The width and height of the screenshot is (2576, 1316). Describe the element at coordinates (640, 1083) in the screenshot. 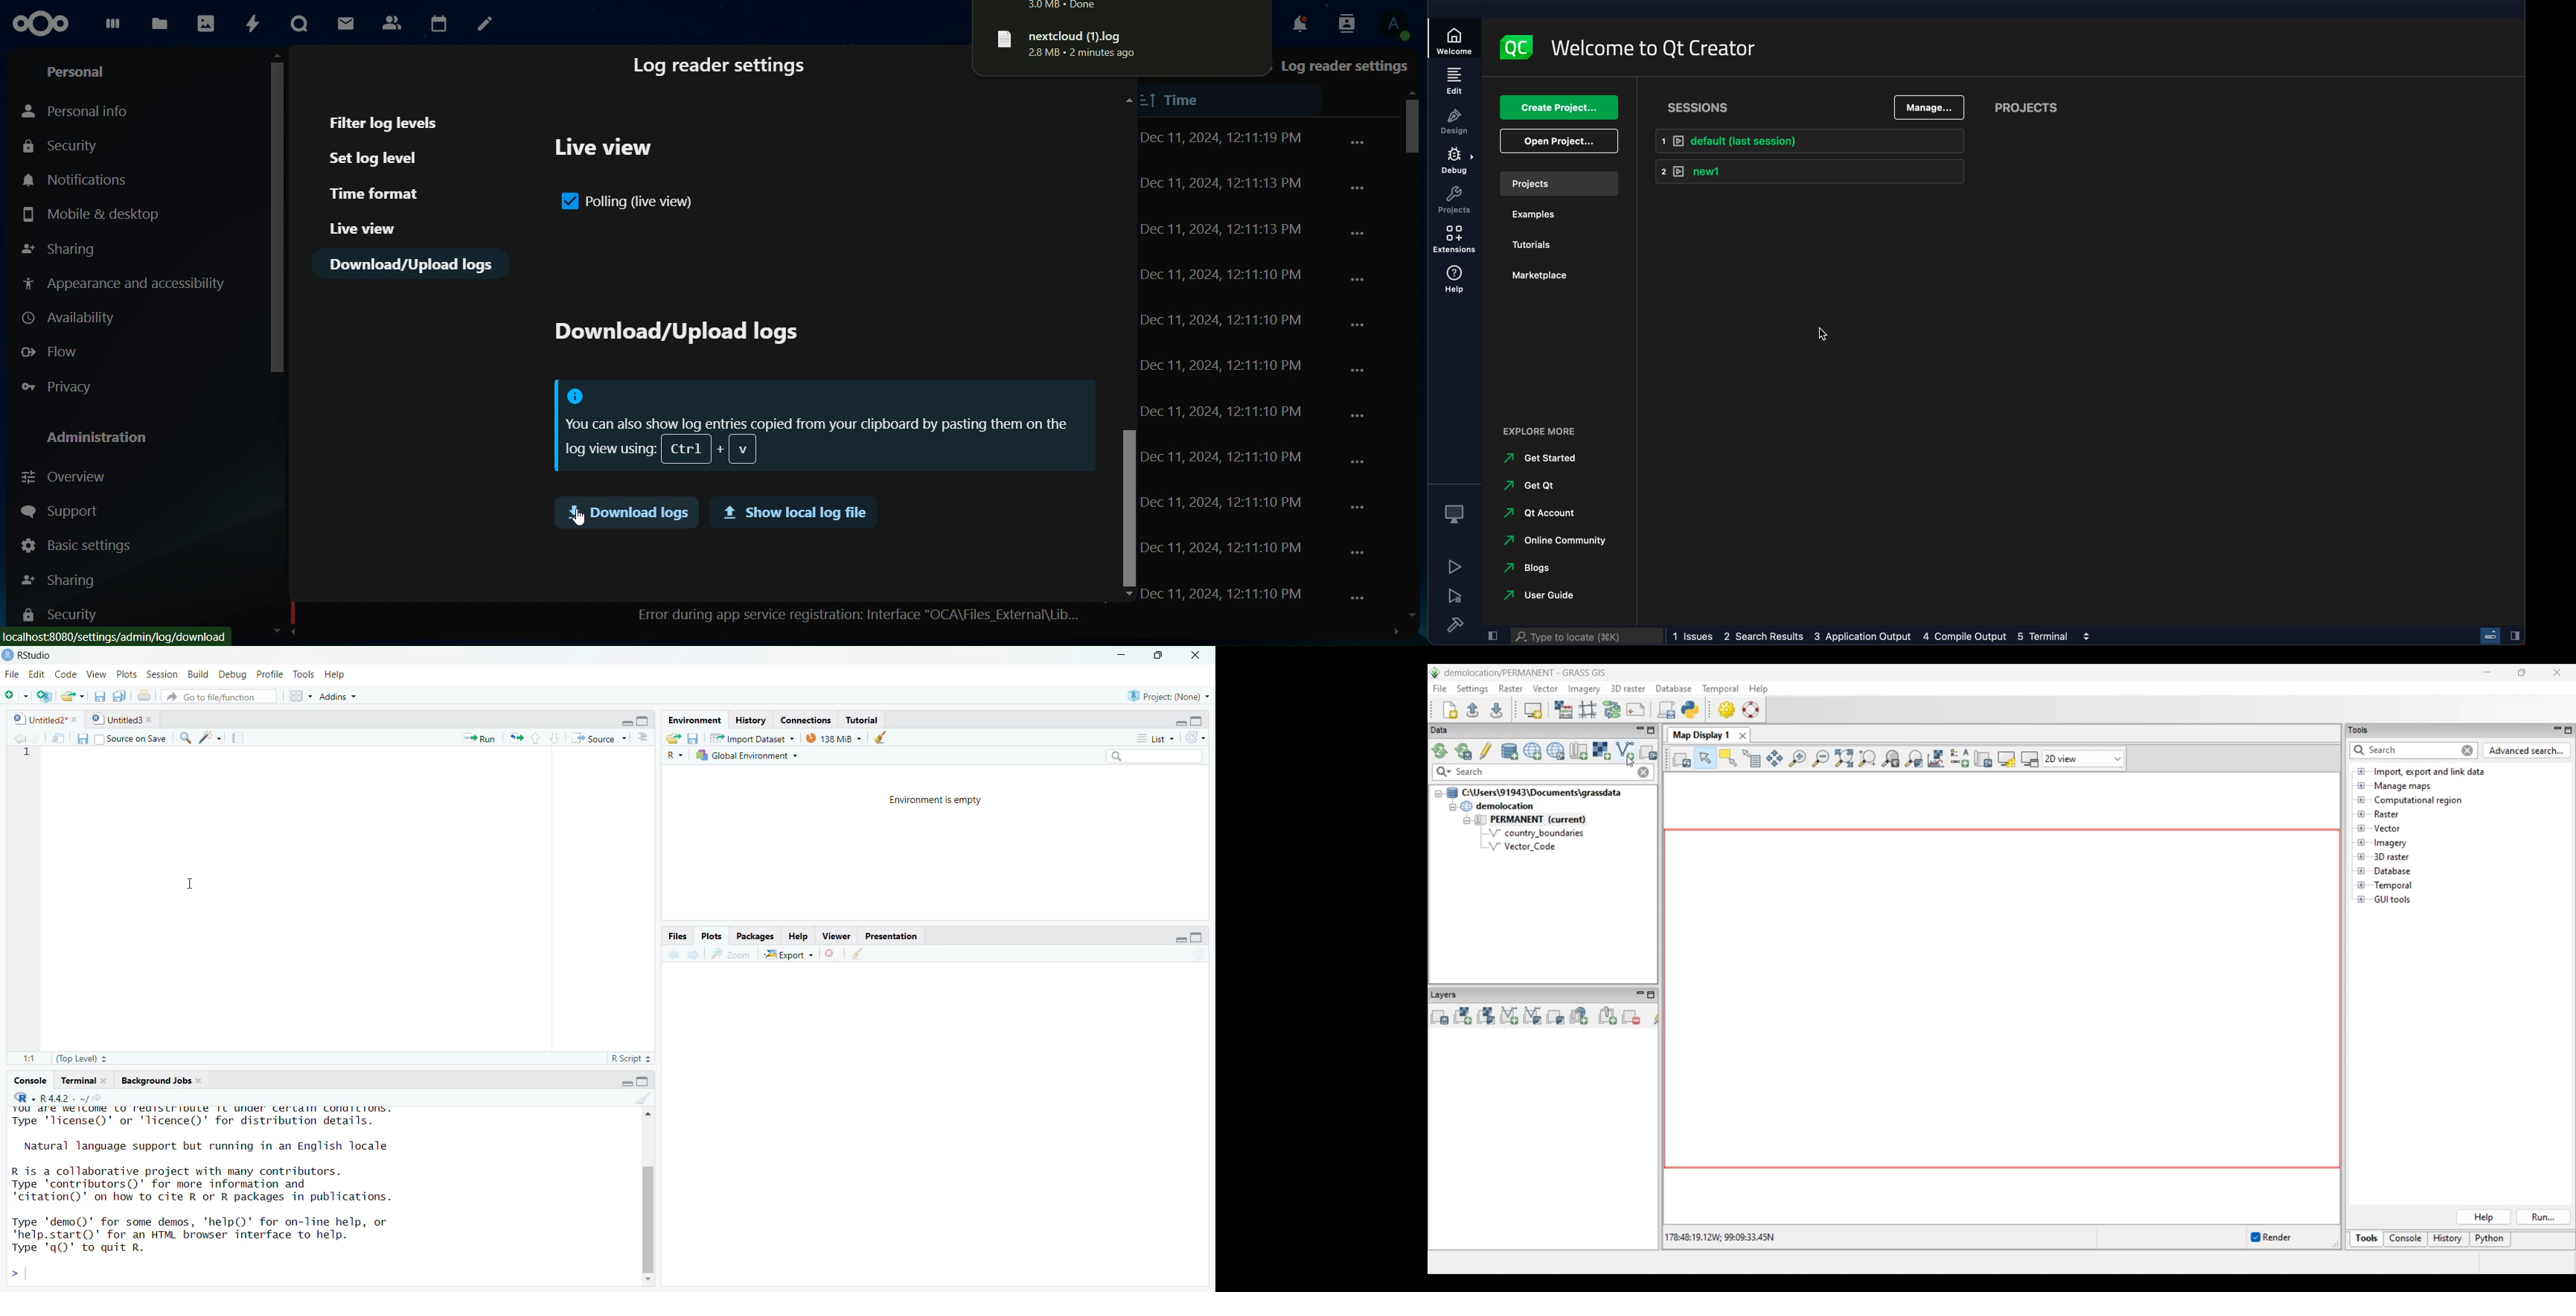

I see `maximize/minimise` at that location.